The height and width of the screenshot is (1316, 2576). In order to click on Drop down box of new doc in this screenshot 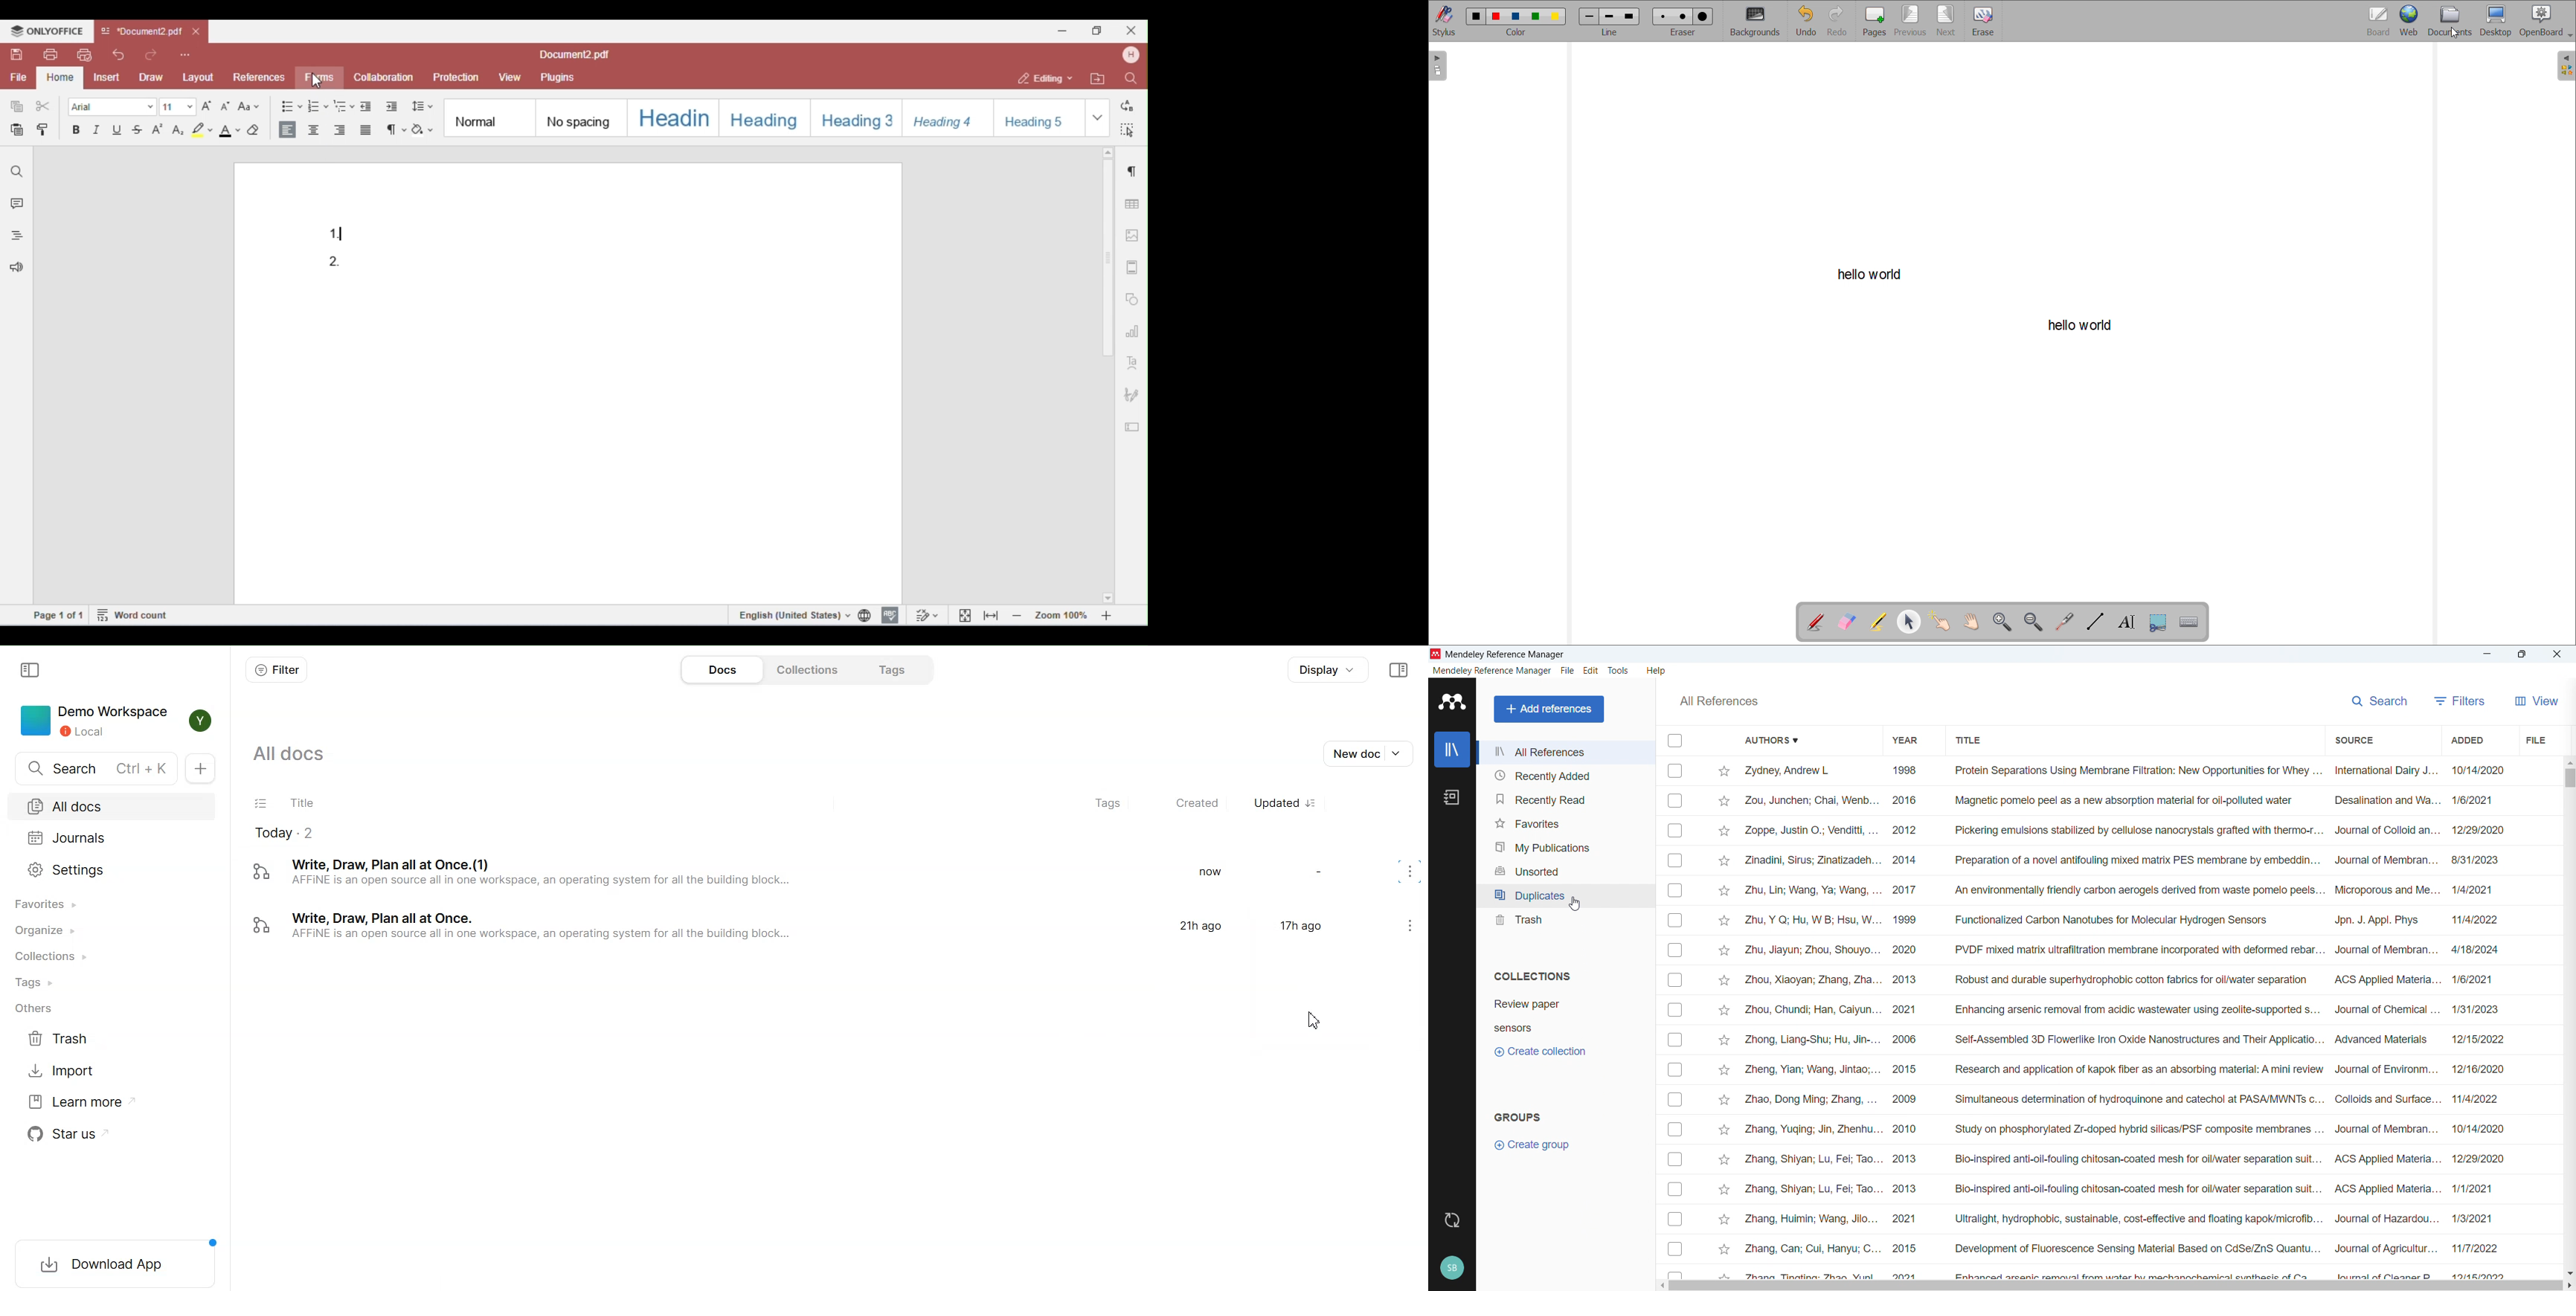, I will do `click(1402, 753)`.